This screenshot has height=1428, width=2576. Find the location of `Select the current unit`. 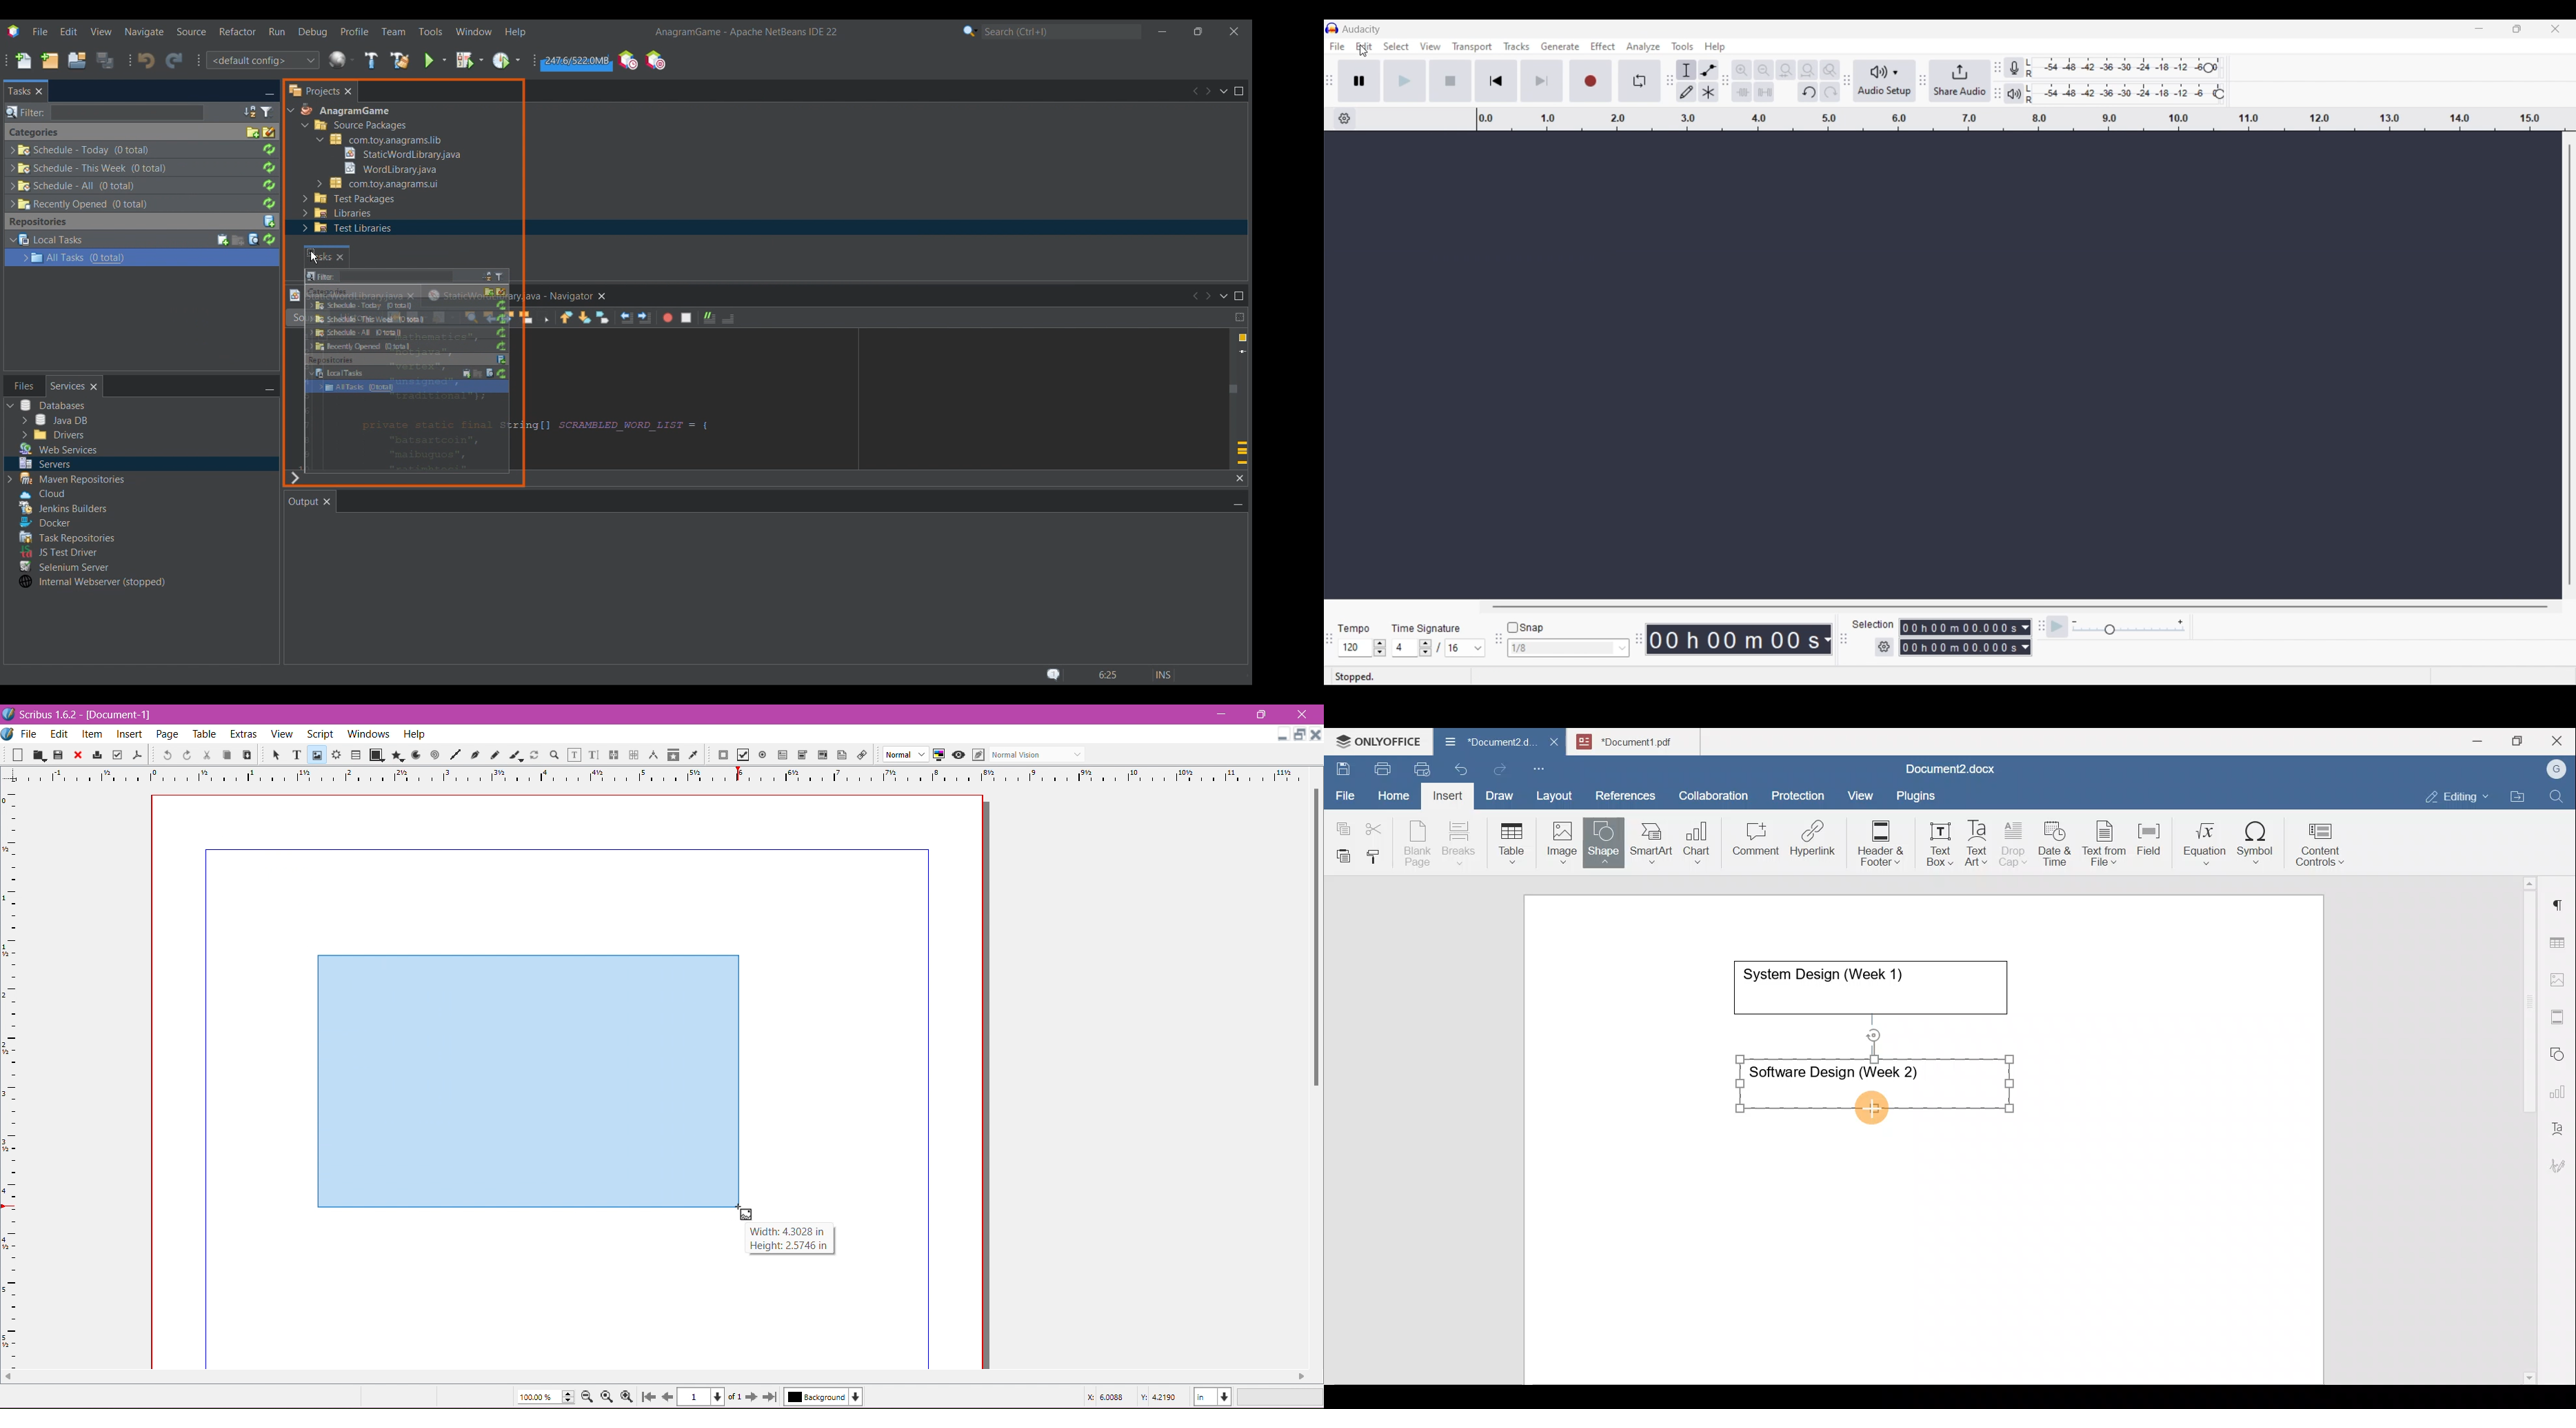

Select the current unit is located at coordinates (1213, 1397).